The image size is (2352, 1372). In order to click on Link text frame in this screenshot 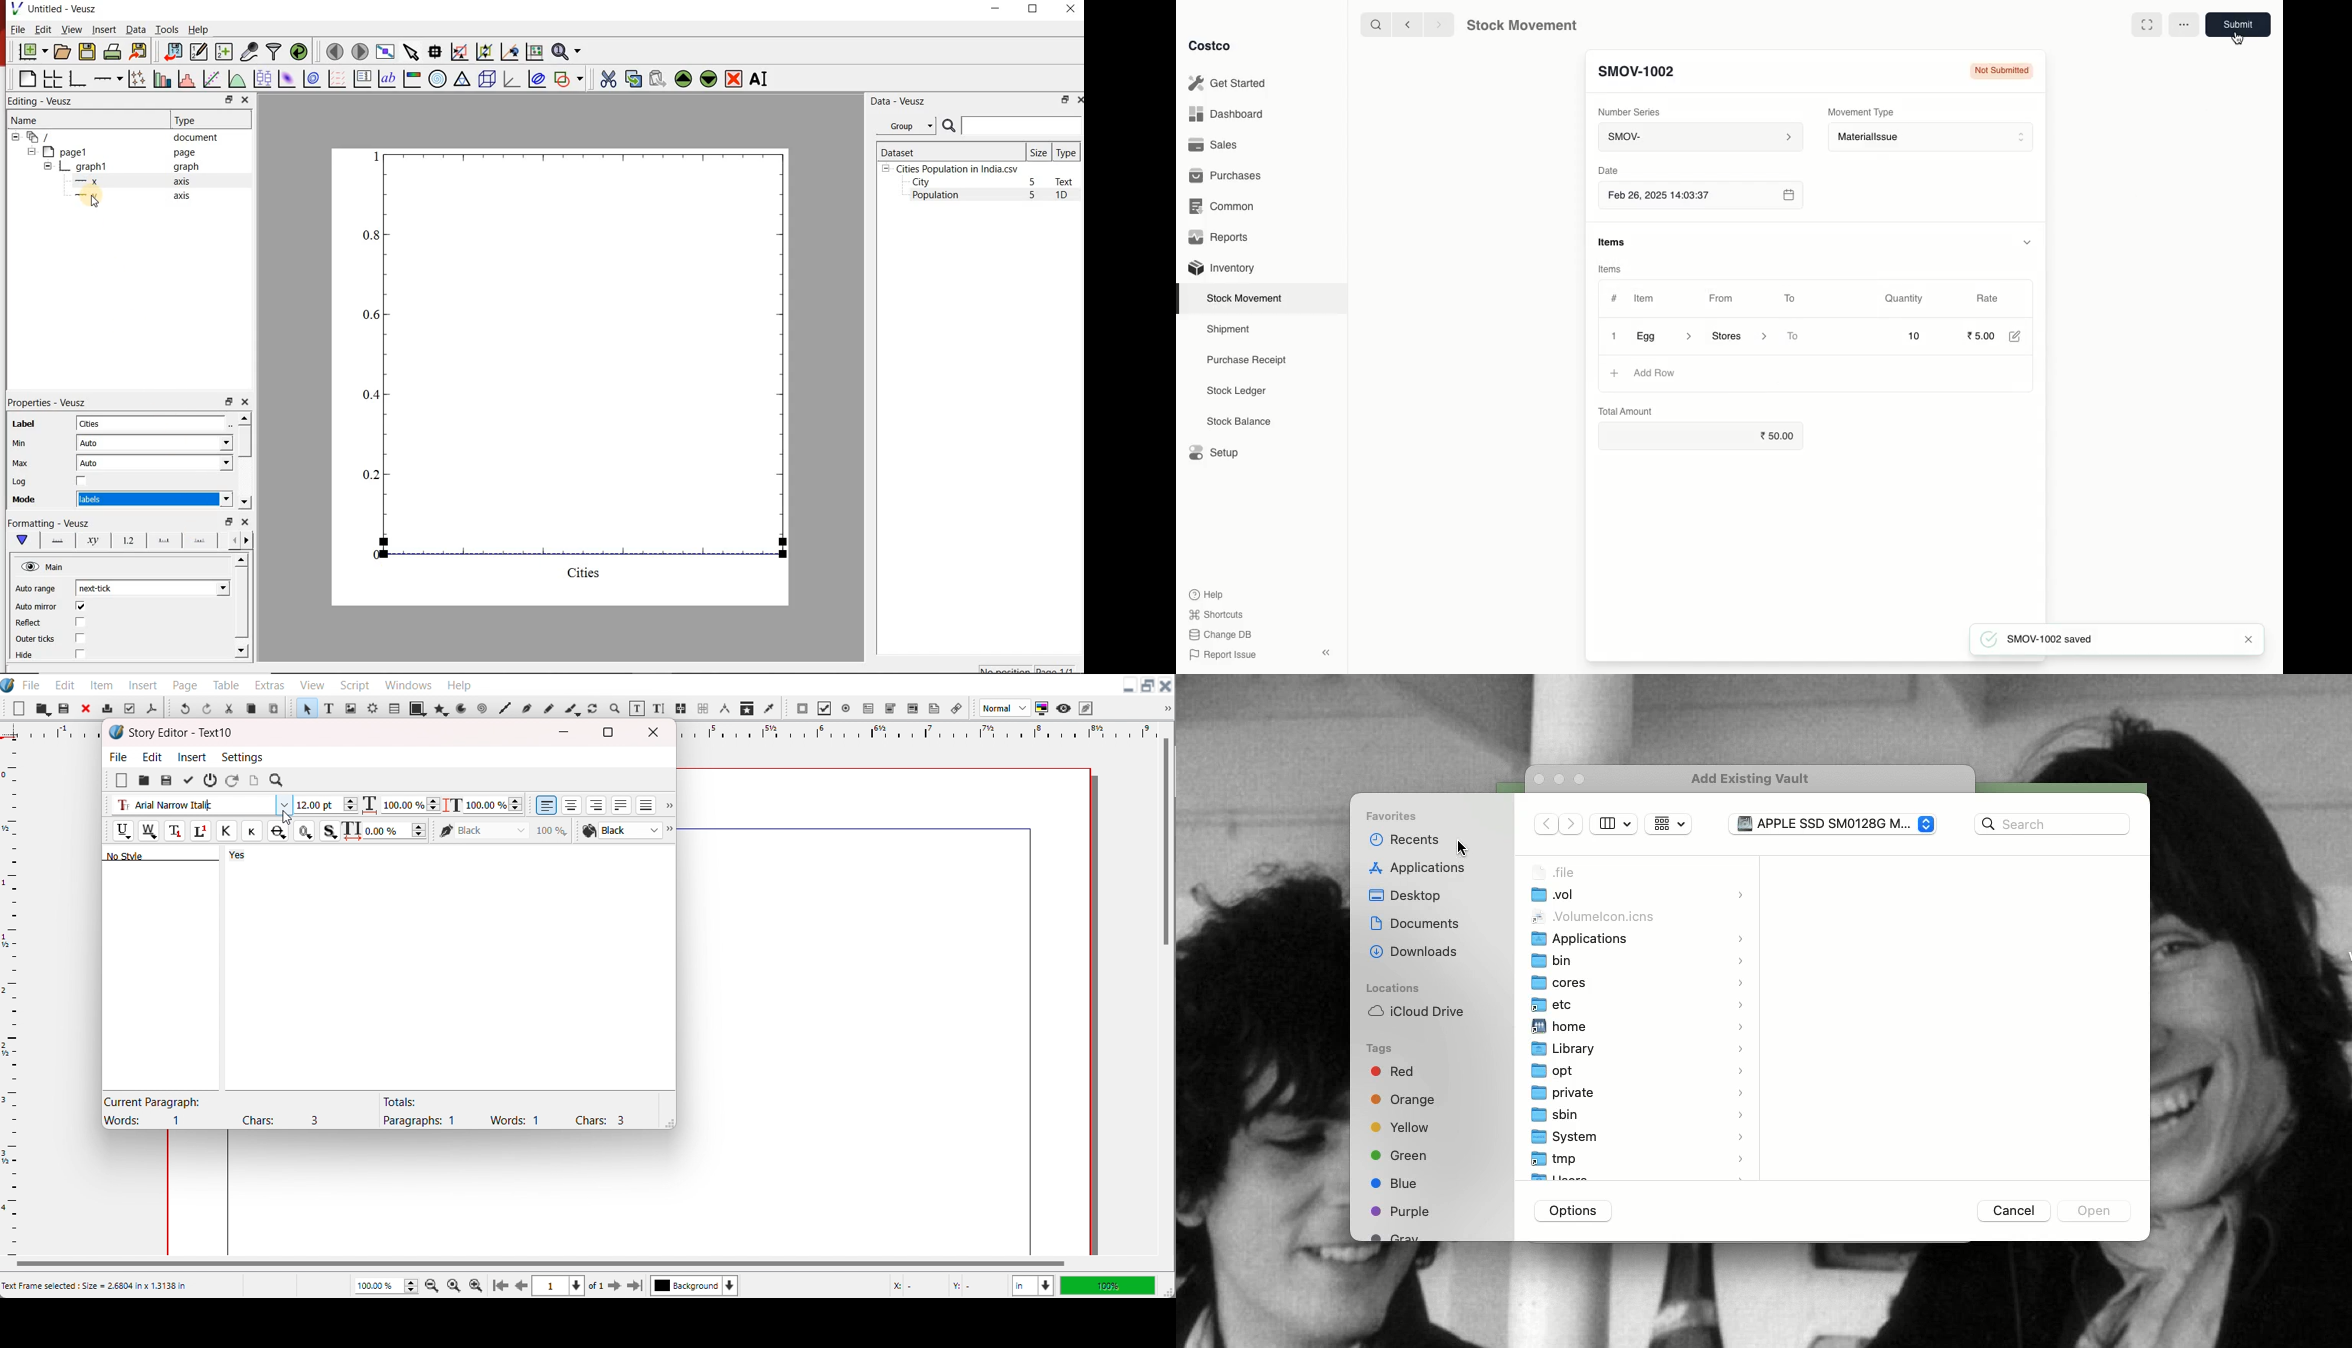, I will do `click(681, 709)`.